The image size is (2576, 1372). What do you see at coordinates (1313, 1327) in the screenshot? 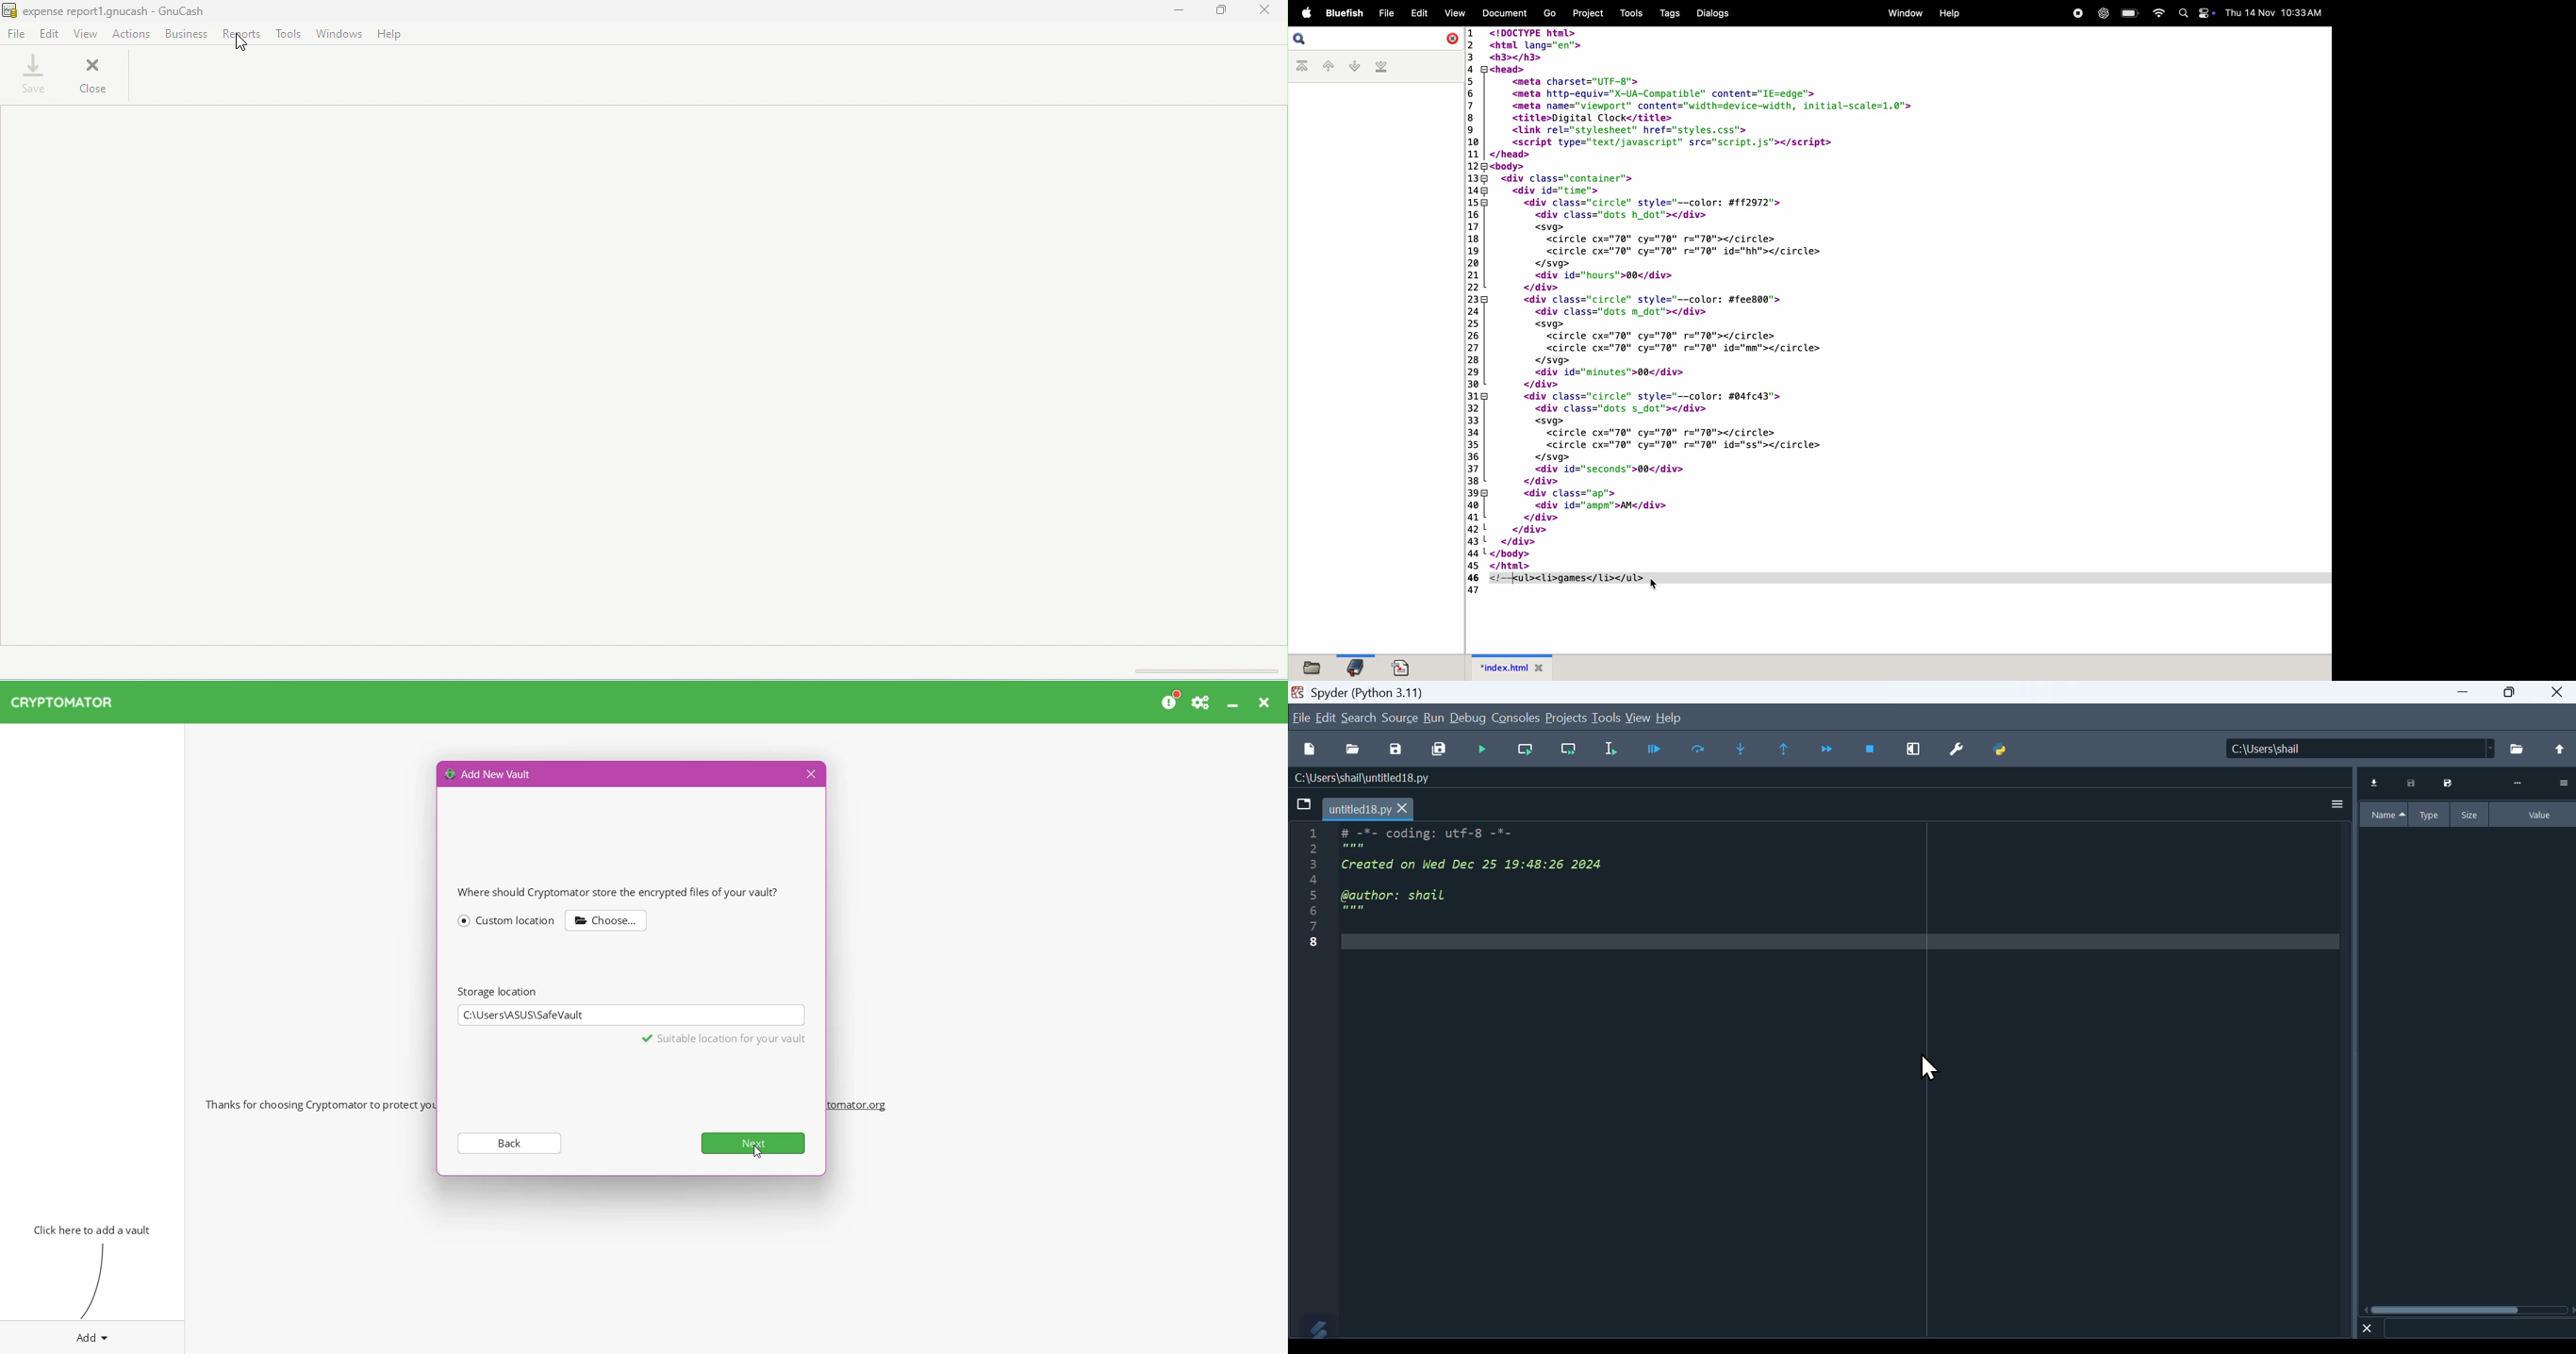
I see `Logo` at bounding box center [1313, 1327].